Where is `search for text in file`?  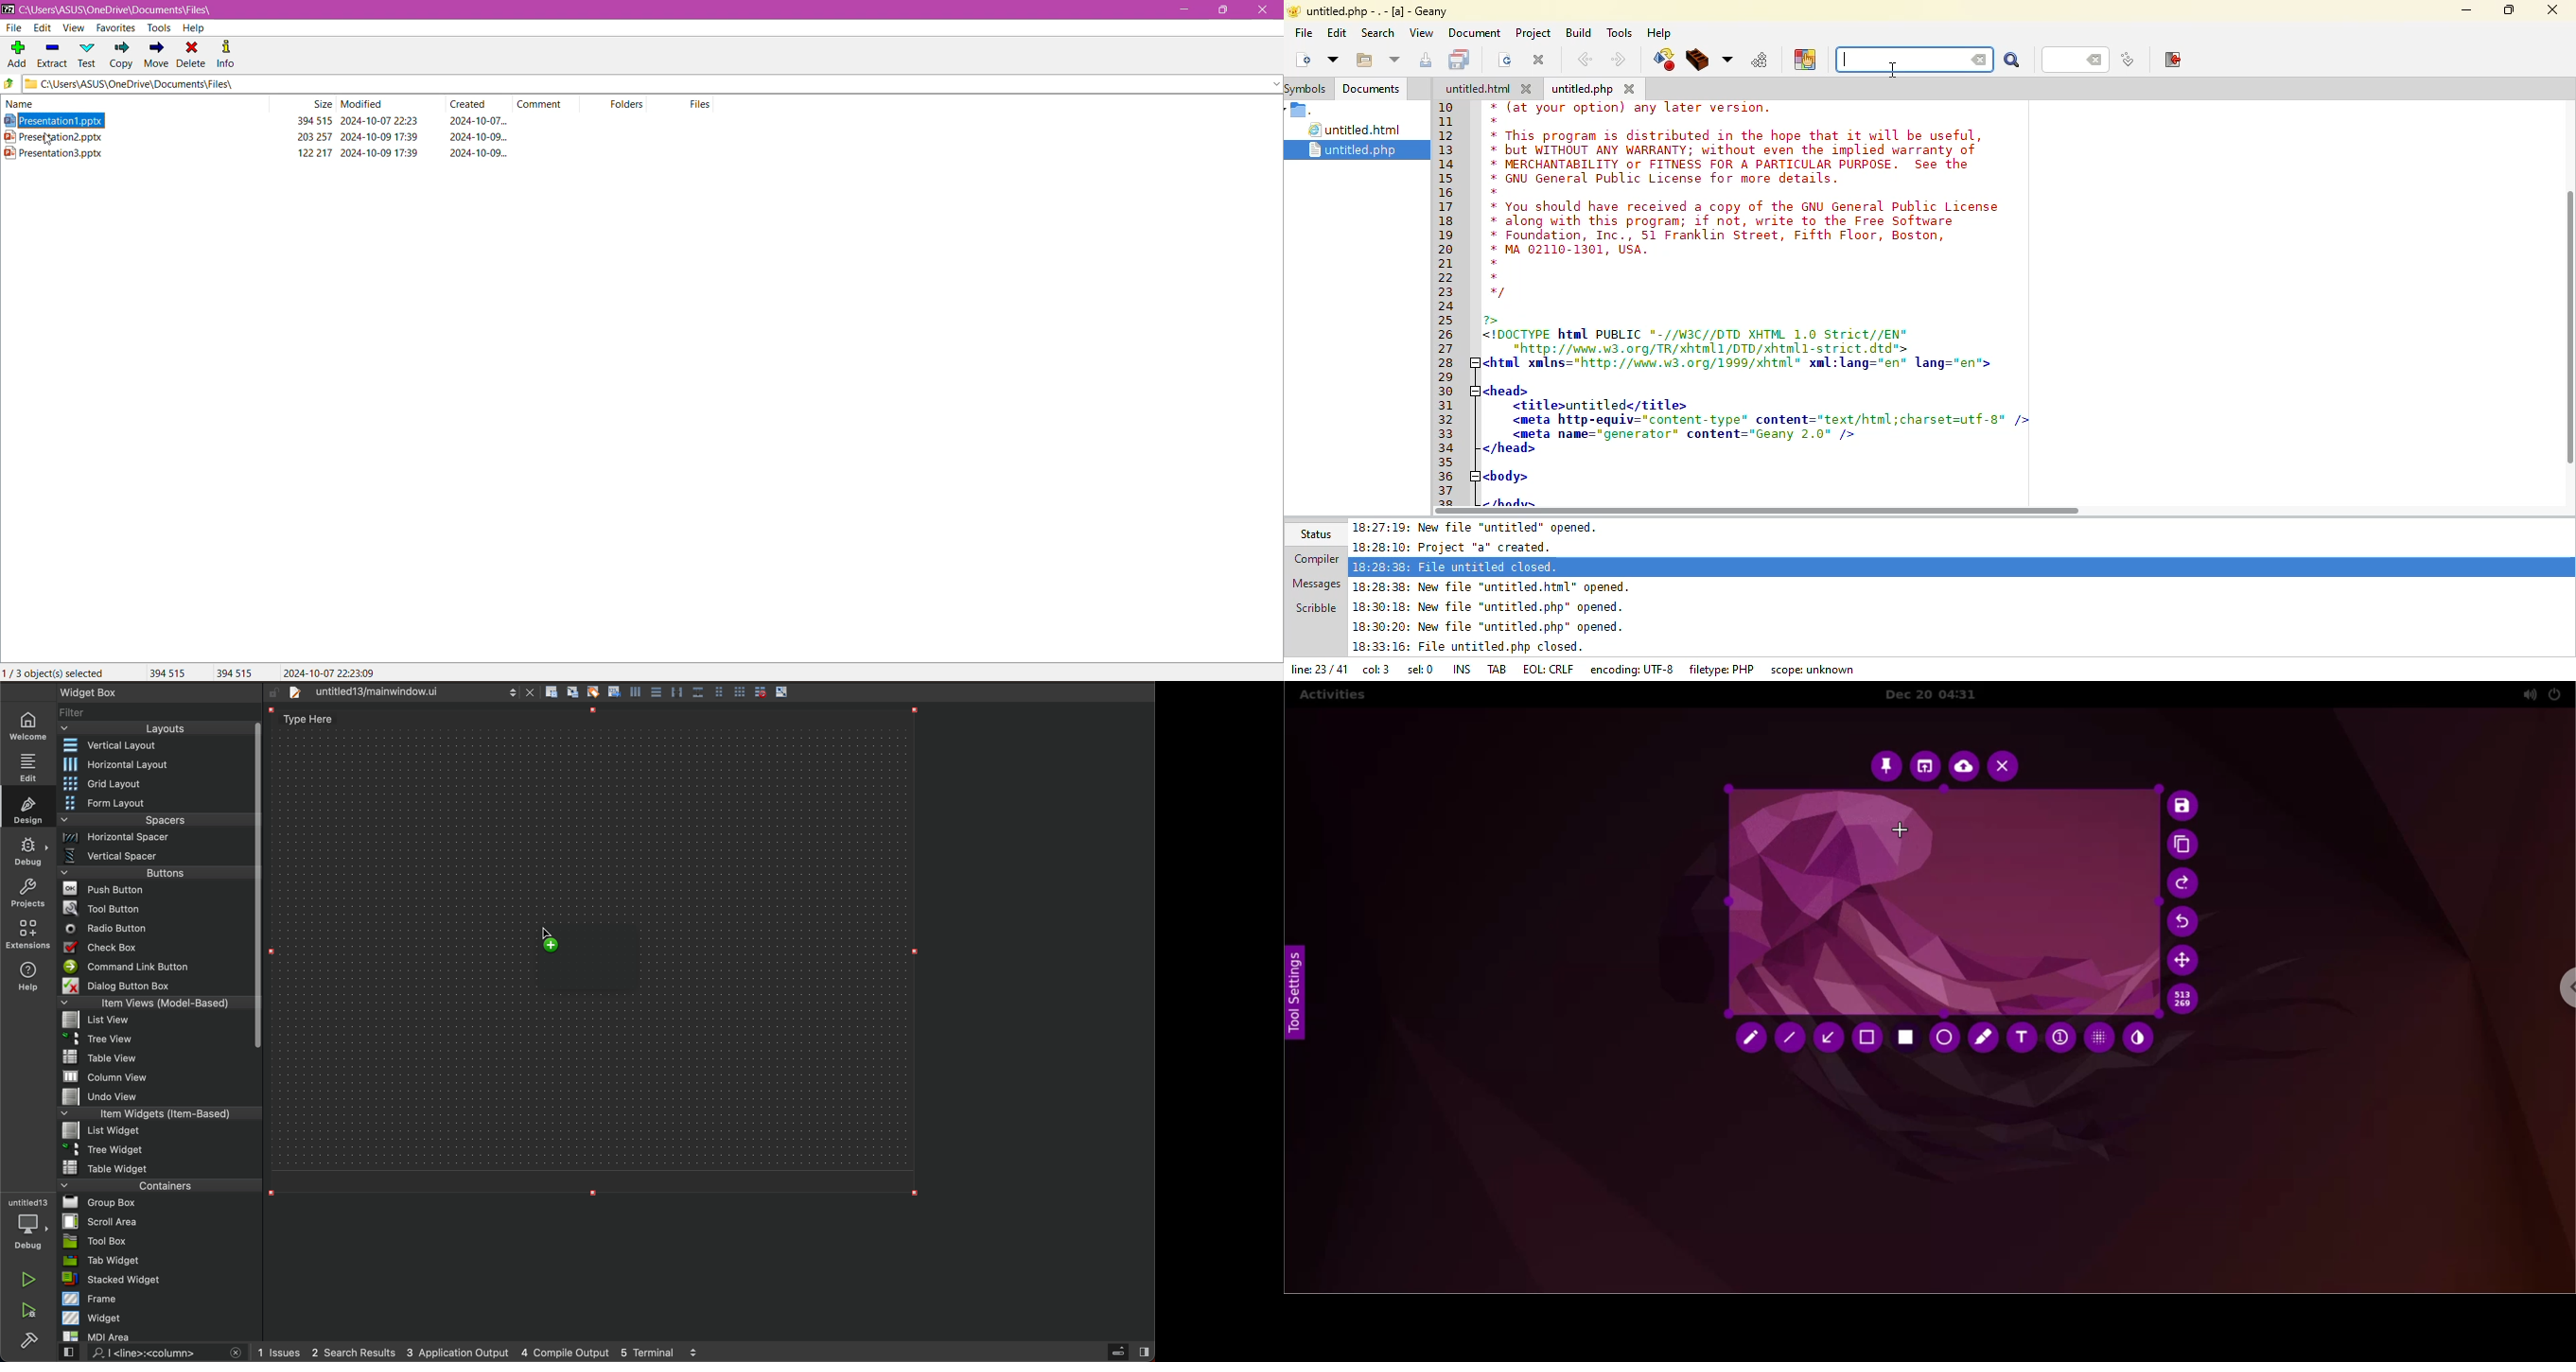
search for text in file is located at coordinates (1904, 60).